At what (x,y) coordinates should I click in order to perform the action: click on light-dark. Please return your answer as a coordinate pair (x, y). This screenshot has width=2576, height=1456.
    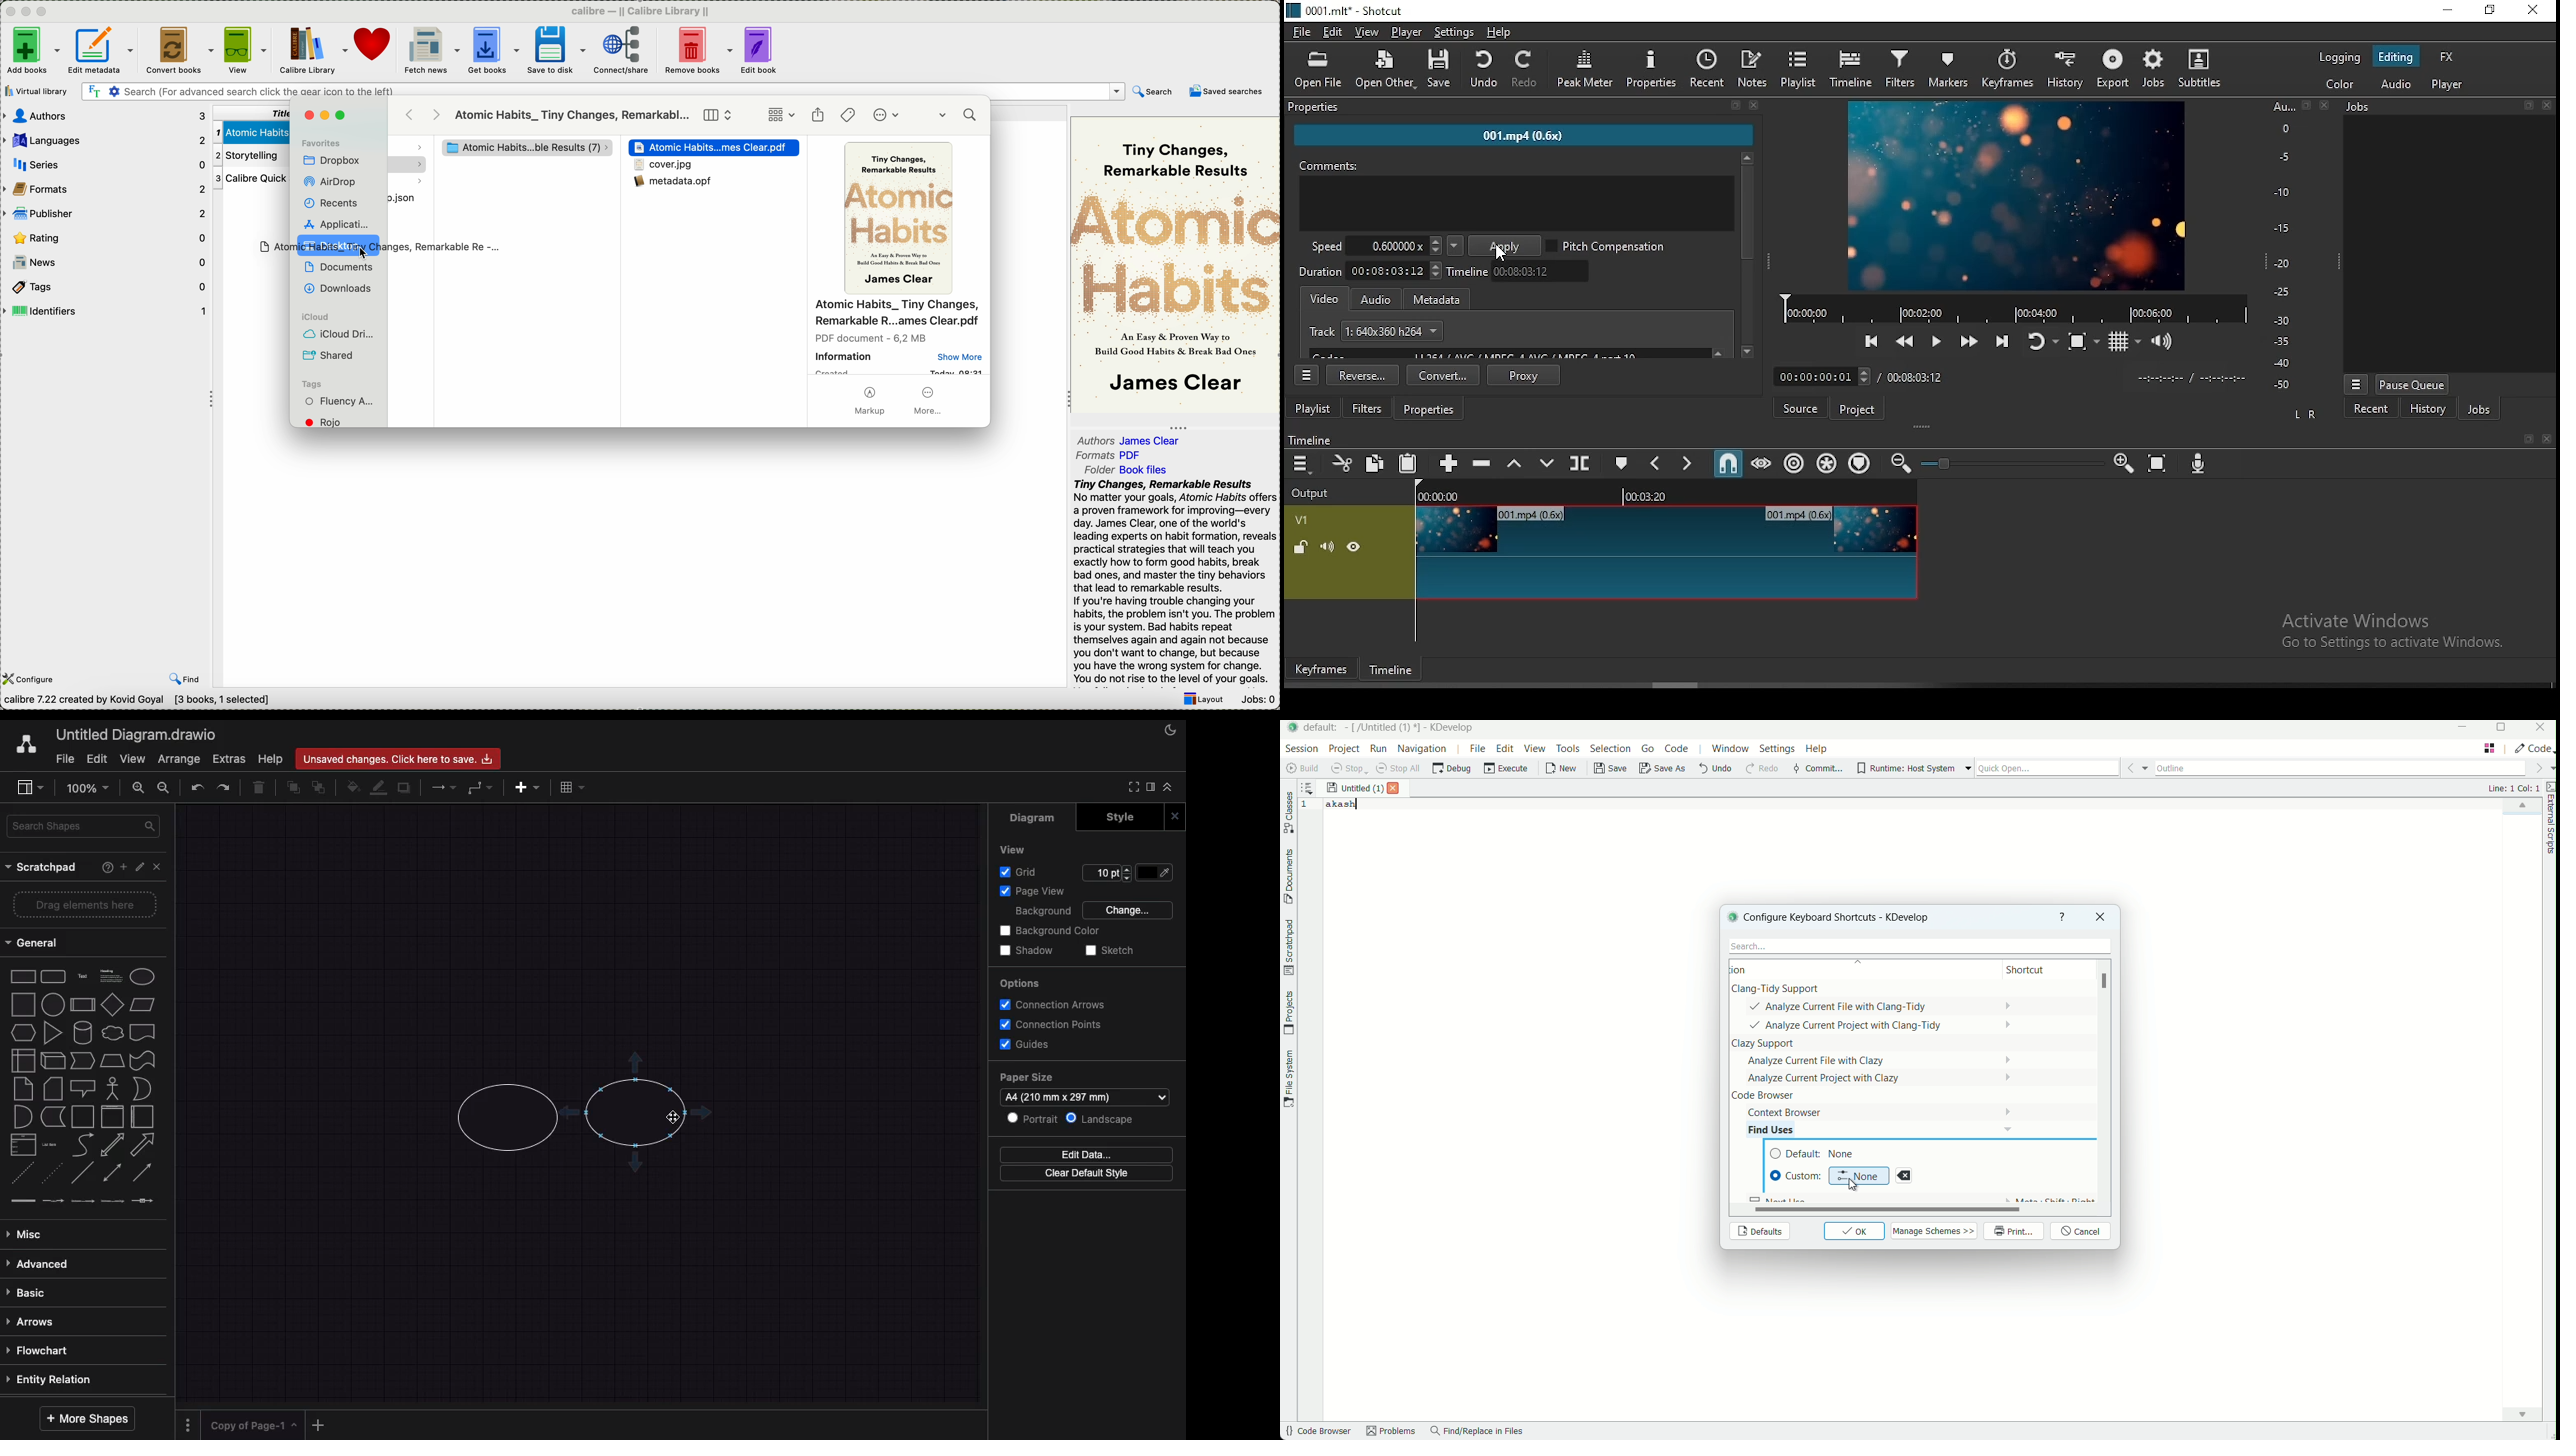
    Looking at the image, I should click on (1156, 873).